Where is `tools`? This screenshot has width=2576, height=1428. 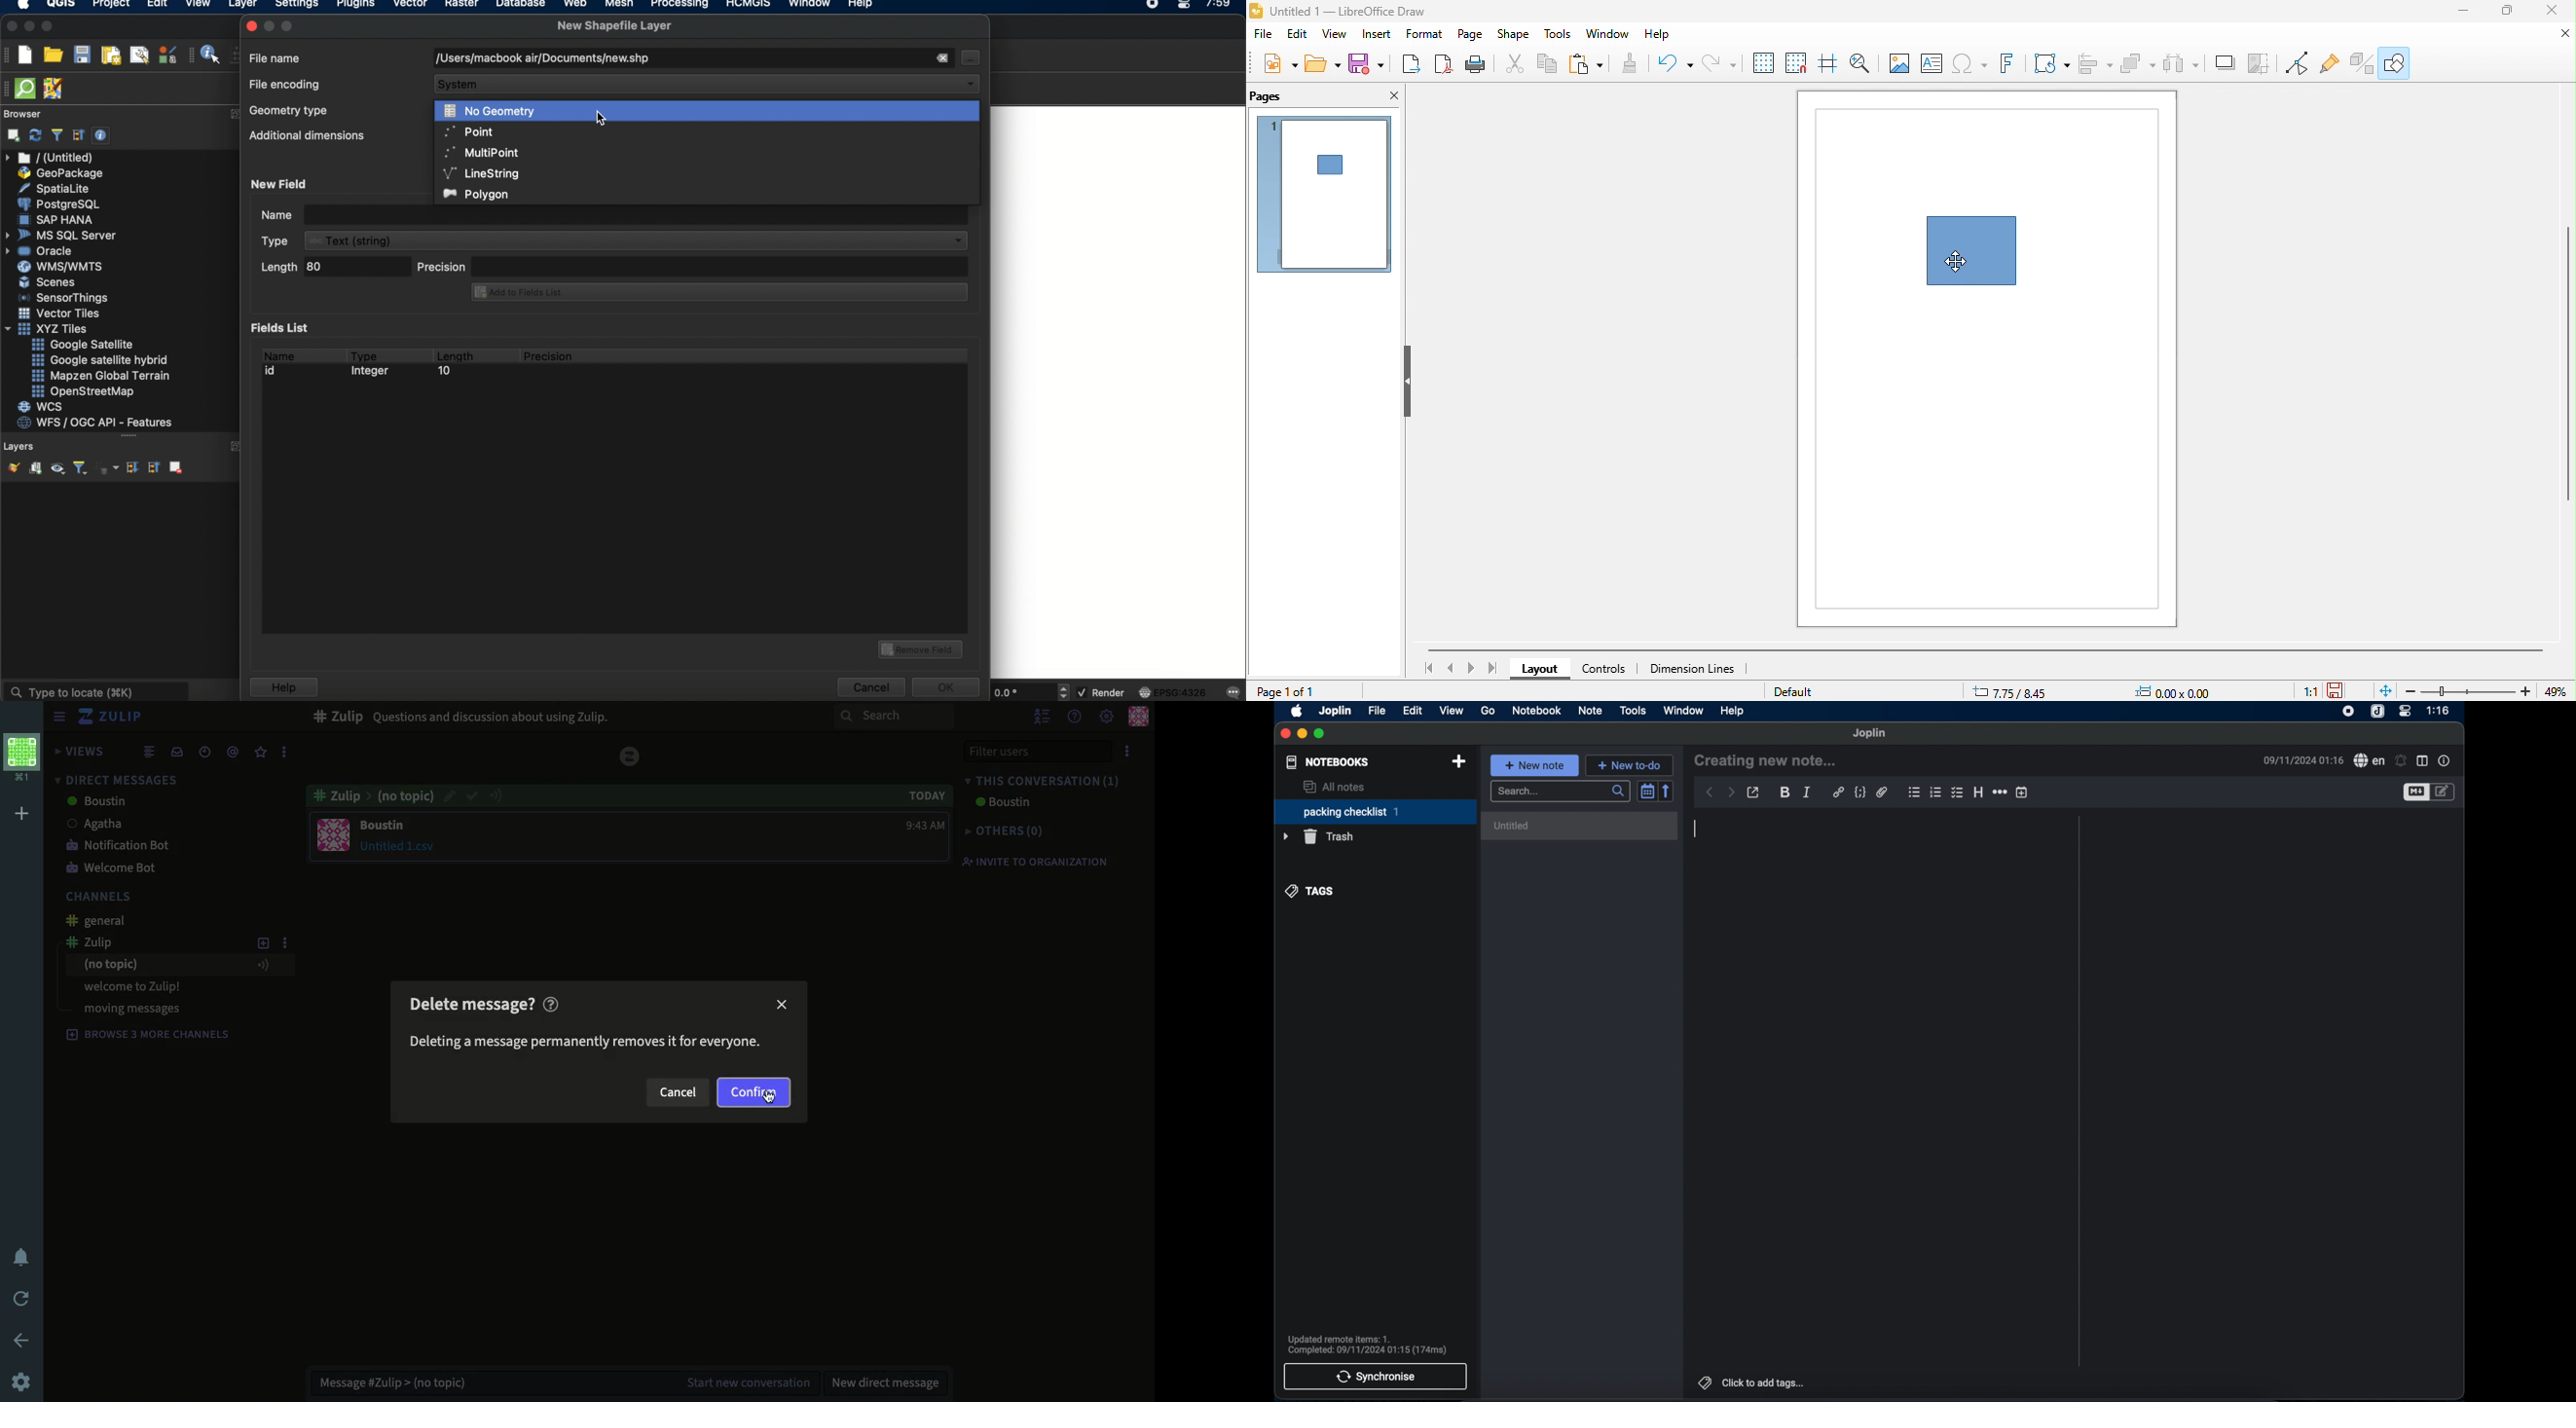
tools is located at coordinates (1559, 36).